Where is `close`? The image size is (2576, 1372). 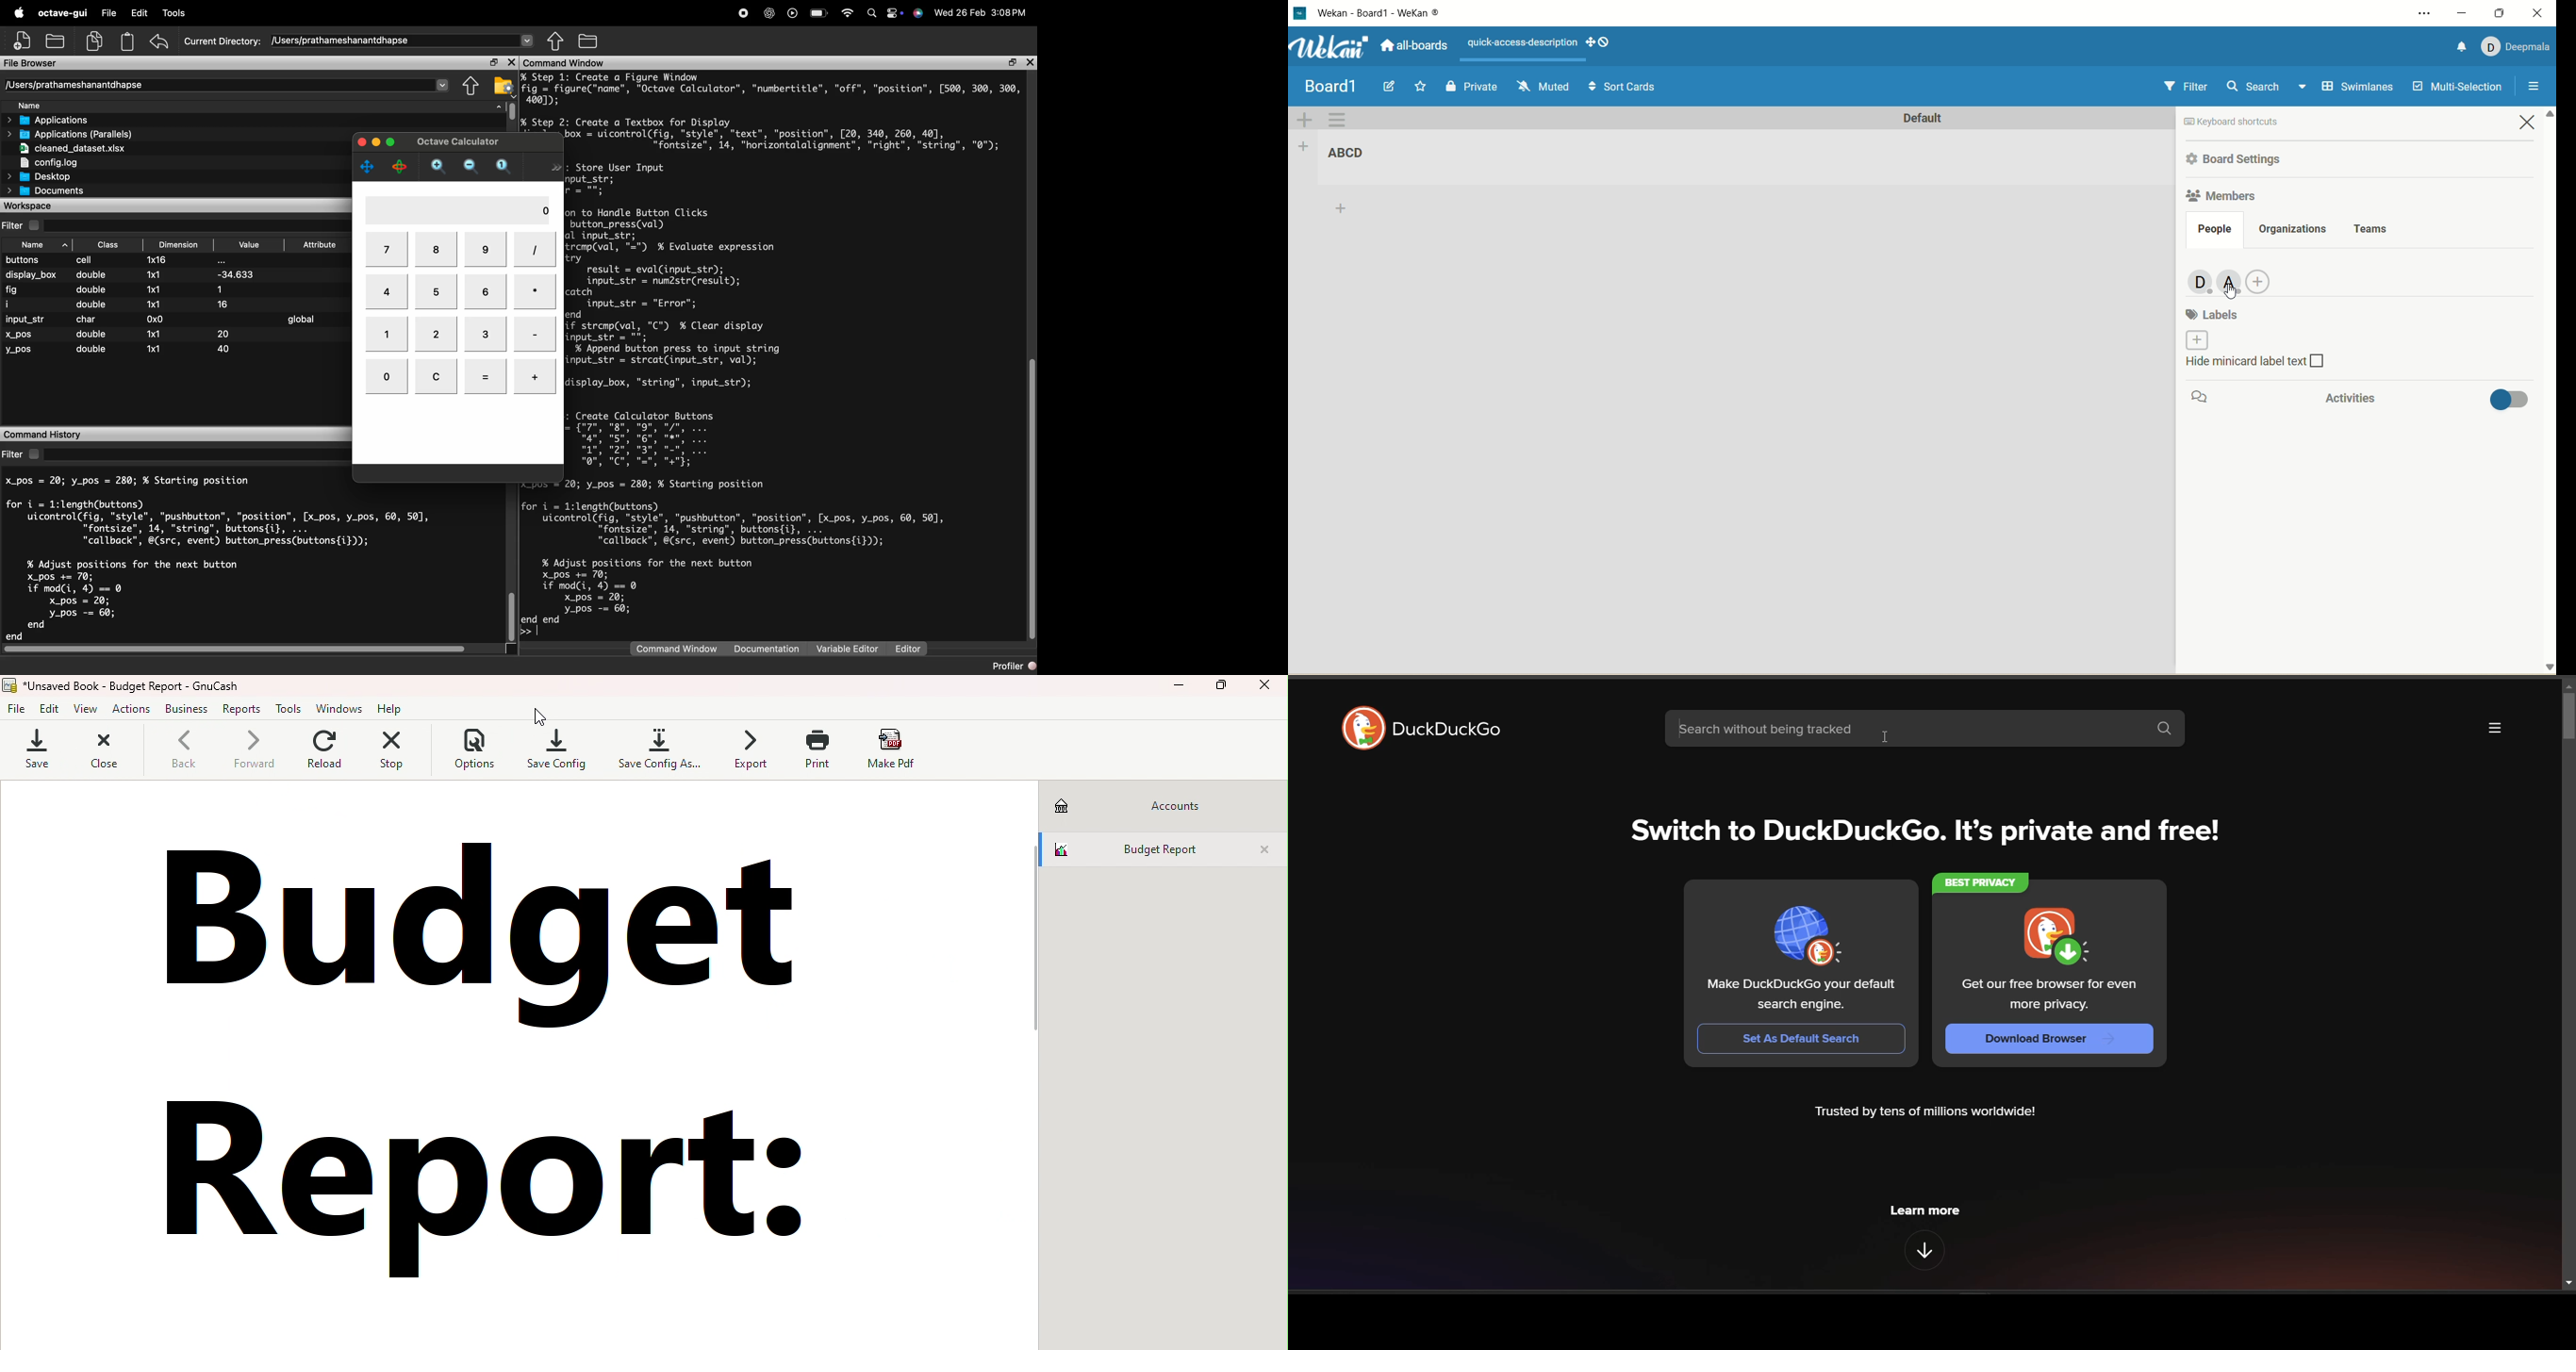
close is located at coordinates (2538, 15).